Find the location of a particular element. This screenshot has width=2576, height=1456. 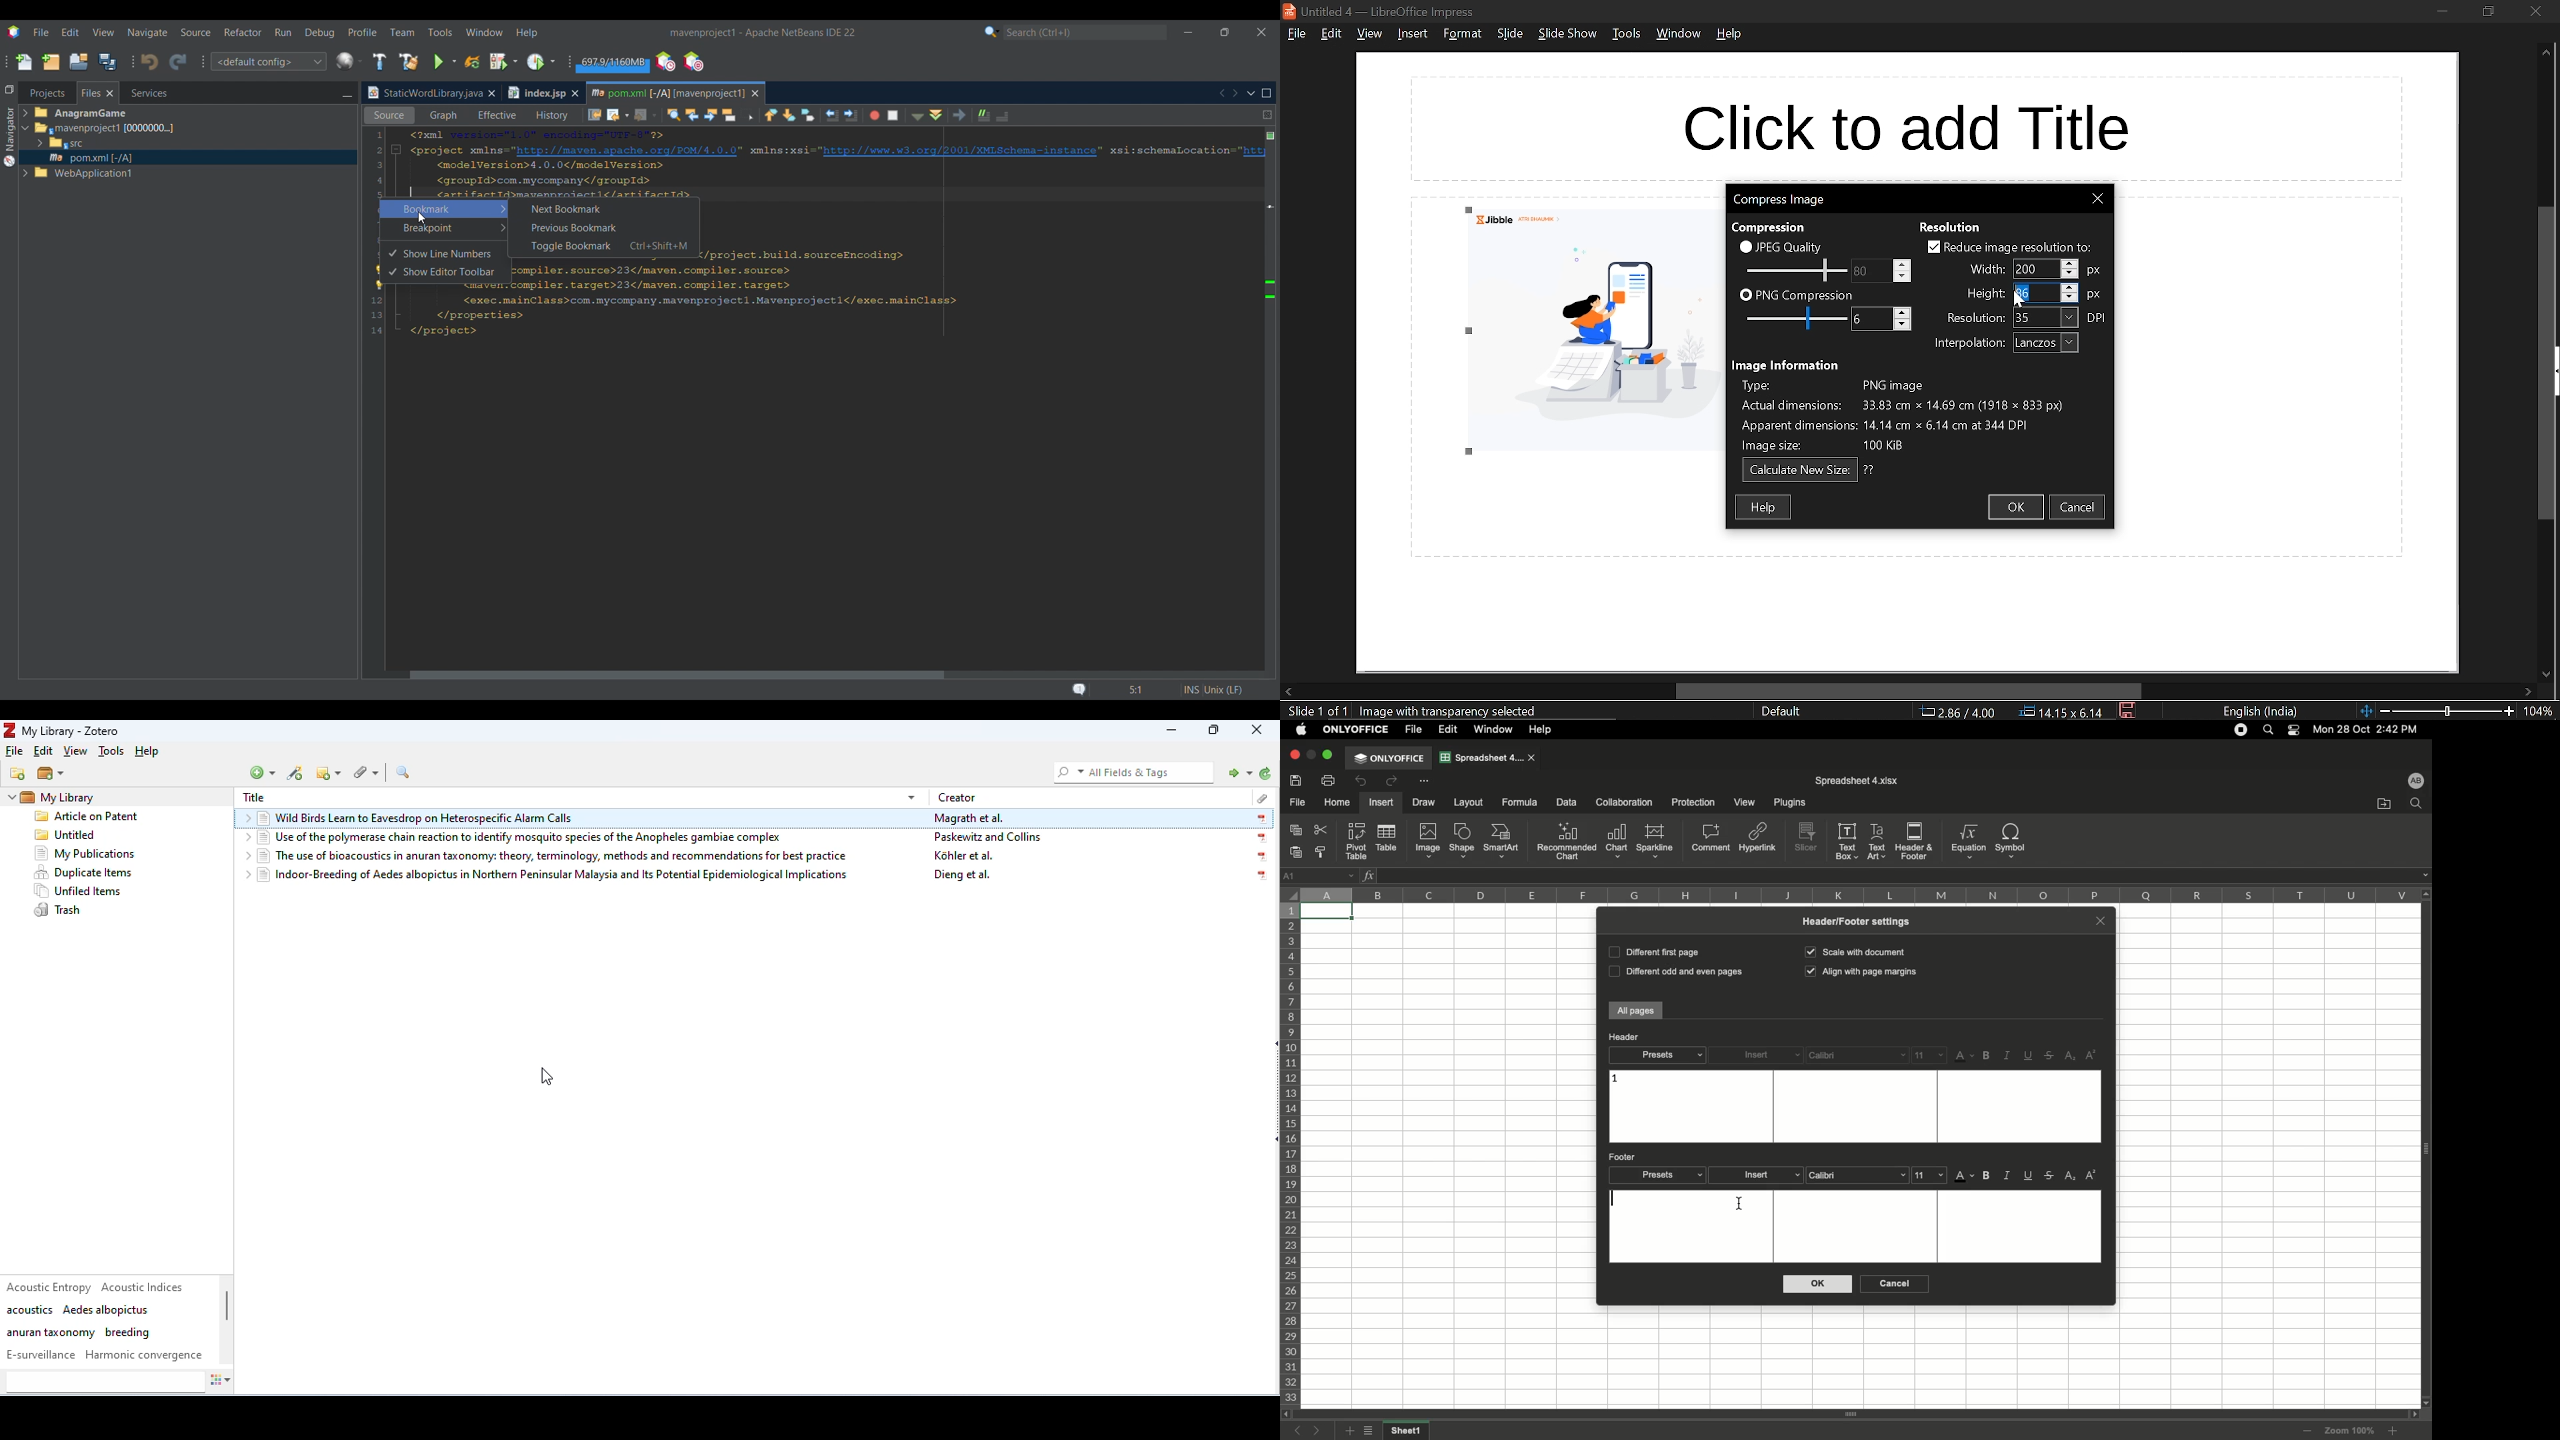

anuran taxonomy Dreeding is located at coordinates (79, 1333).